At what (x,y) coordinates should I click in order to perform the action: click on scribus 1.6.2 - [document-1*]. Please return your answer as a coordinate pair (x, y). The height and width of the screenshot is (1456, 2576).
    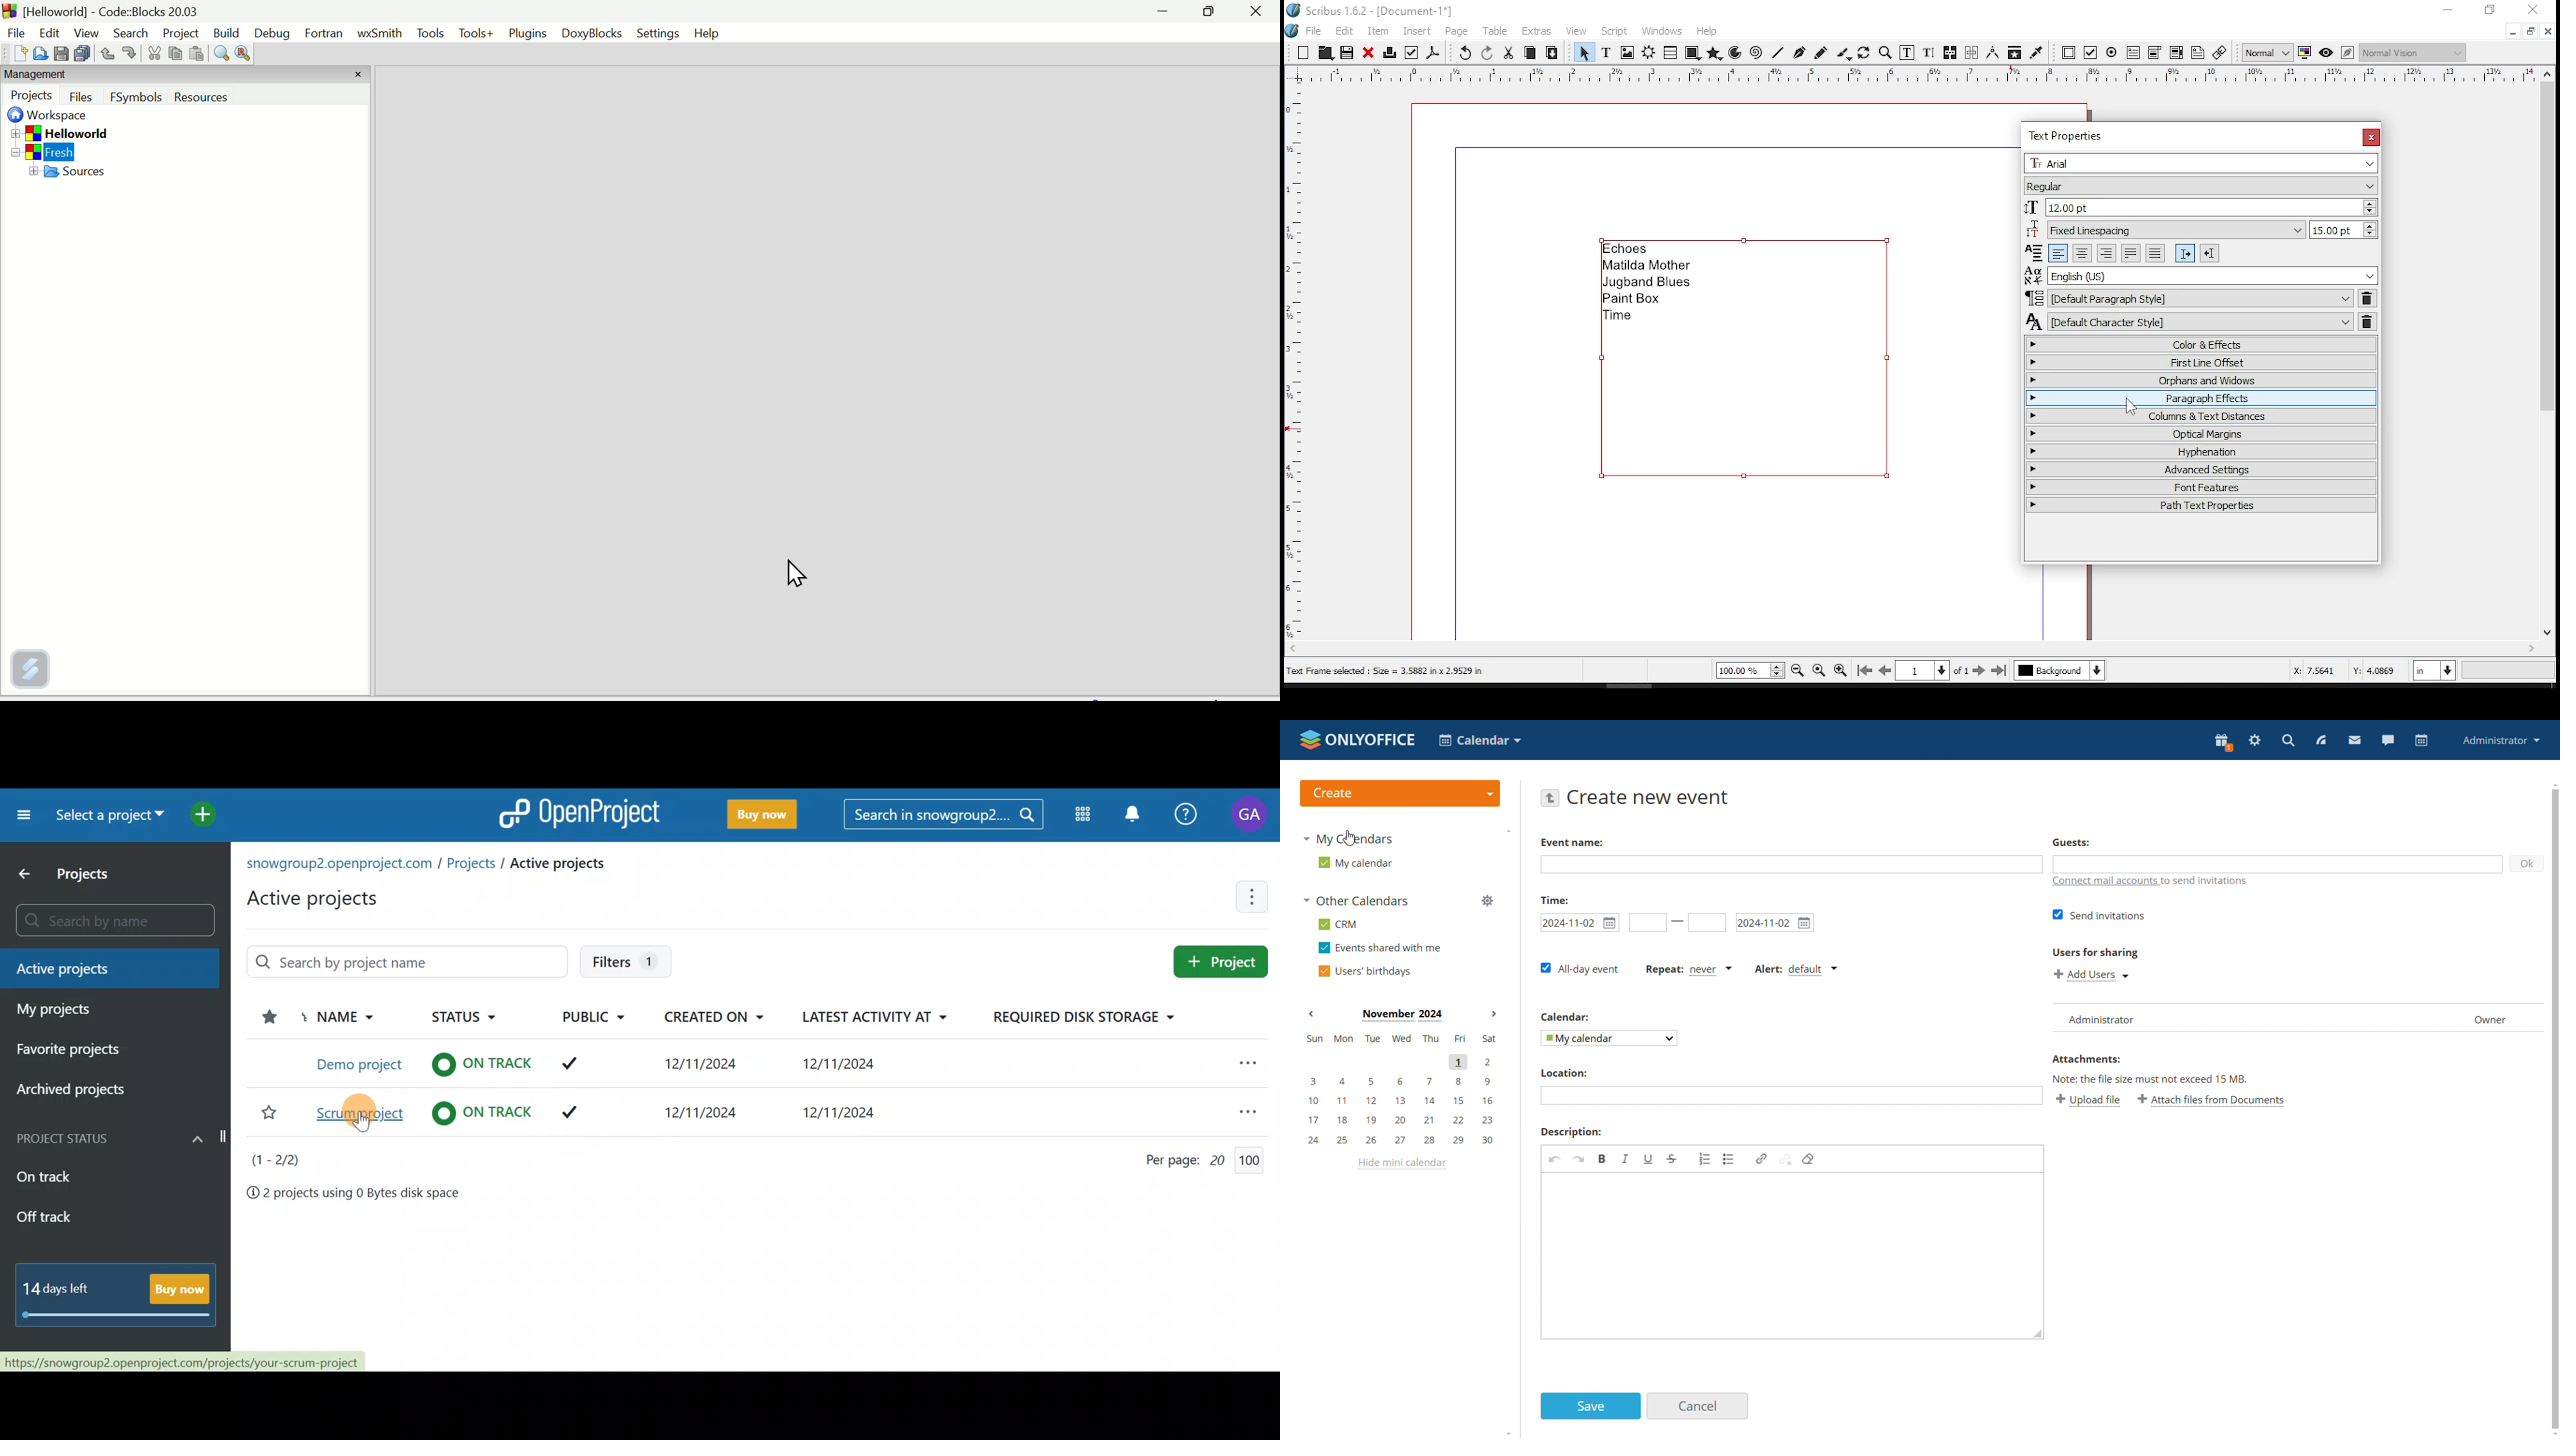
    Looking at the image, I should click on (1382, 9).